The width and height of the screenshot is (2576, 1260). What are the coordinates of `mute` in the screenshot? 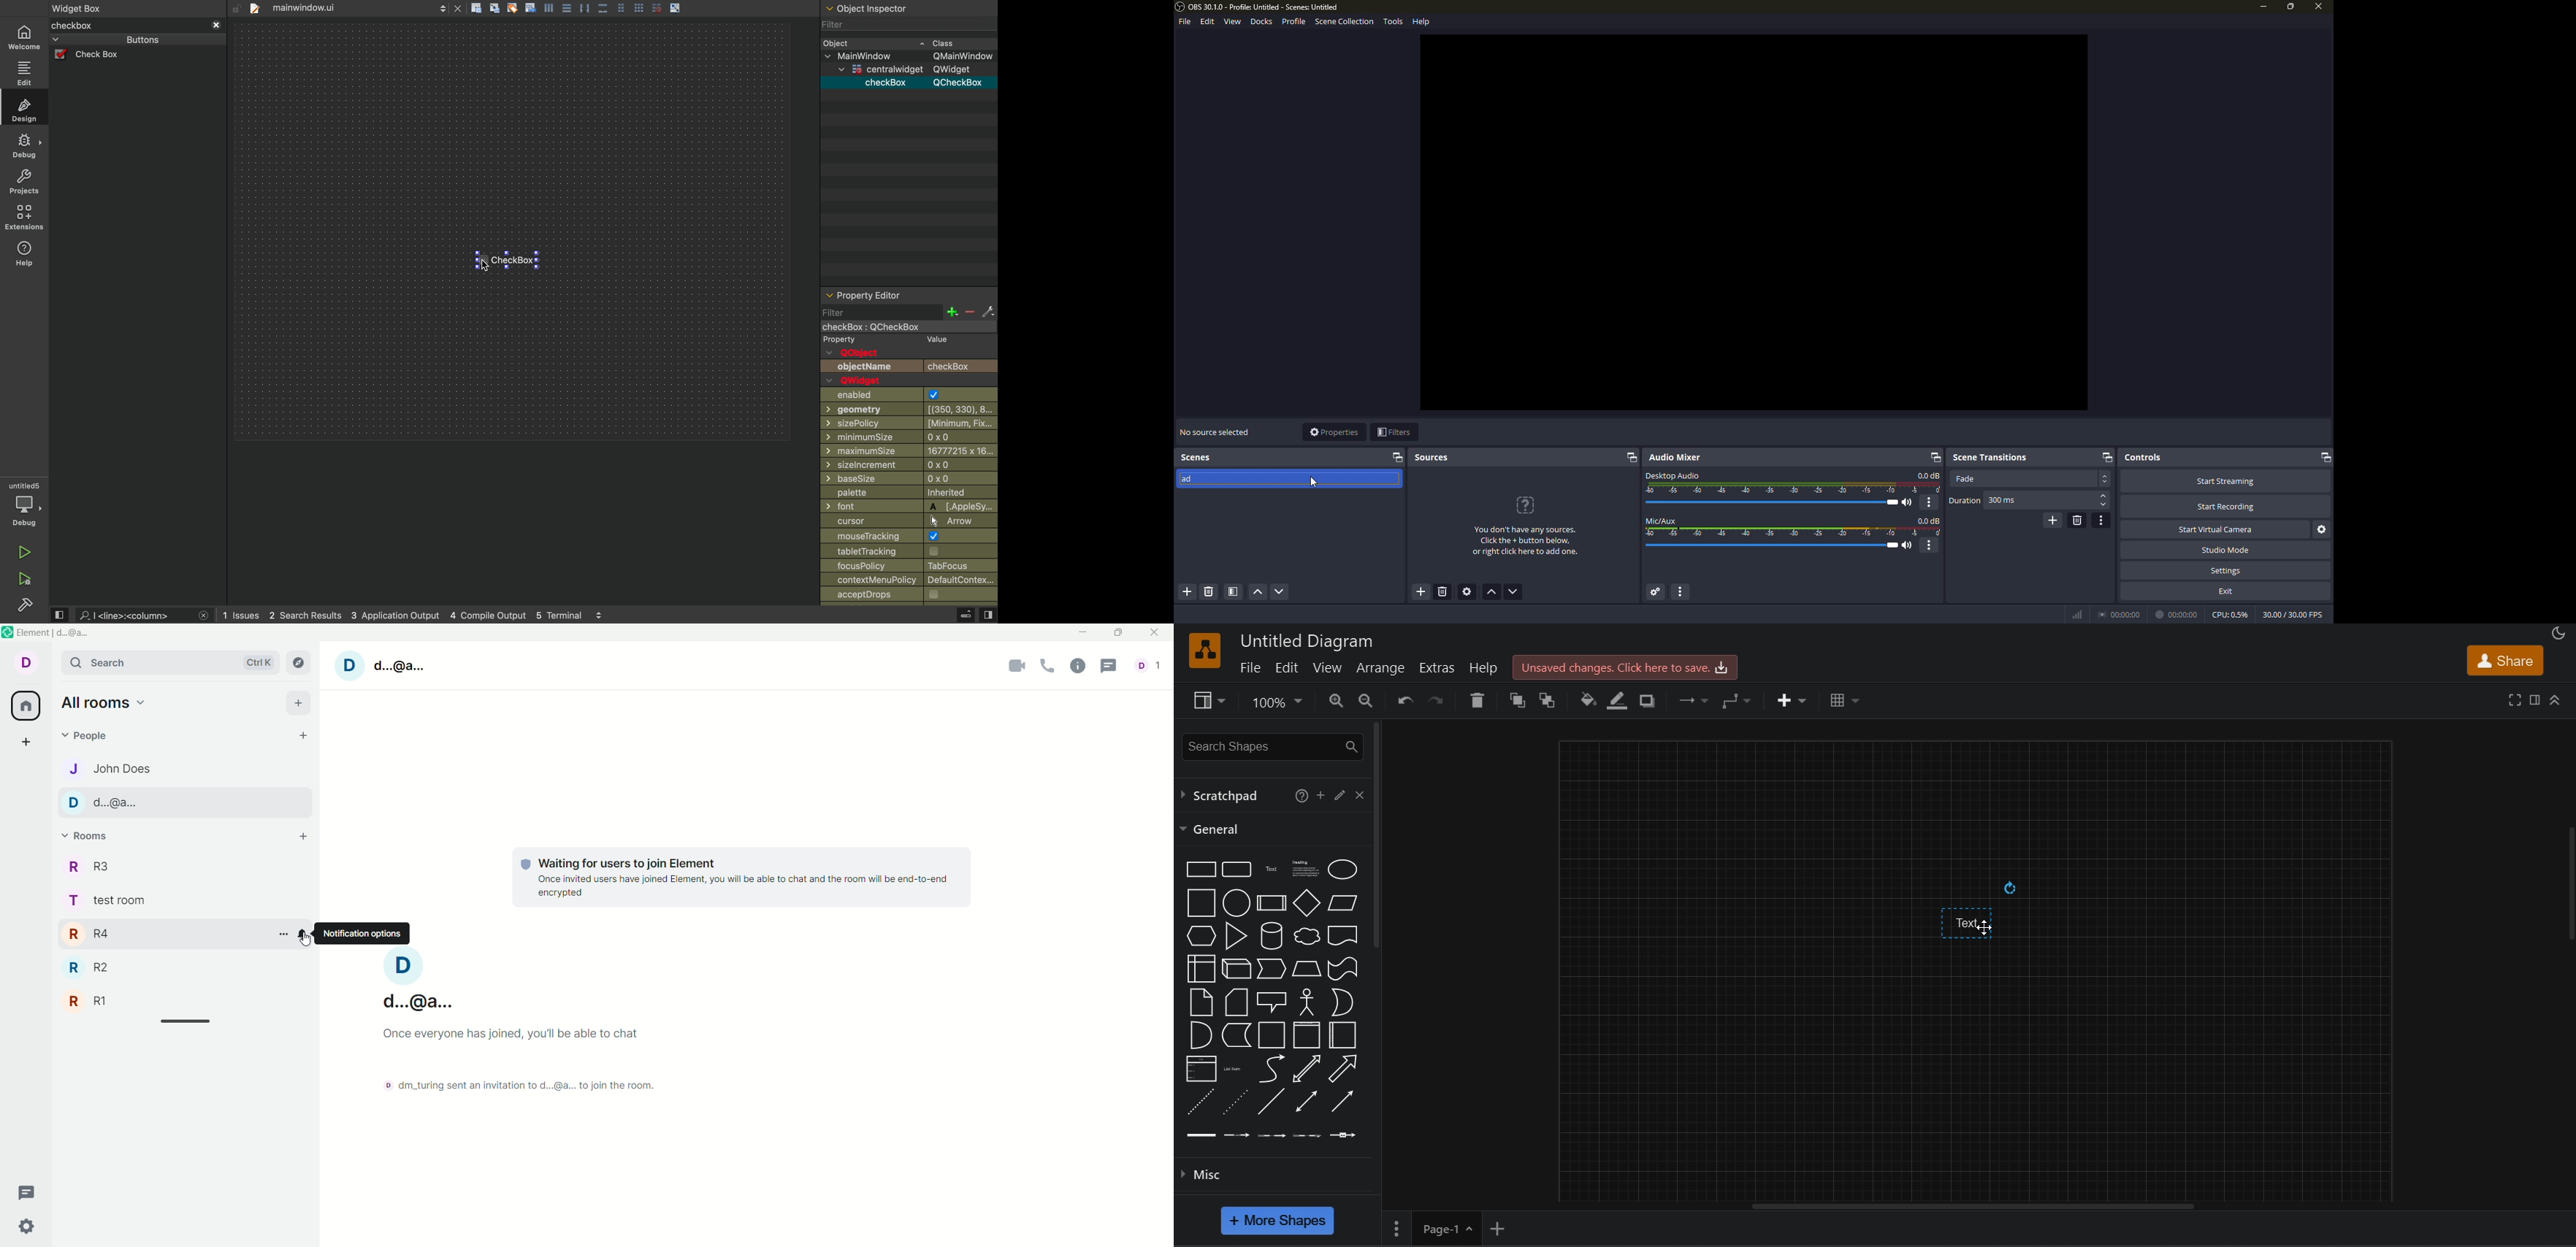 It's located at (1910, 503).